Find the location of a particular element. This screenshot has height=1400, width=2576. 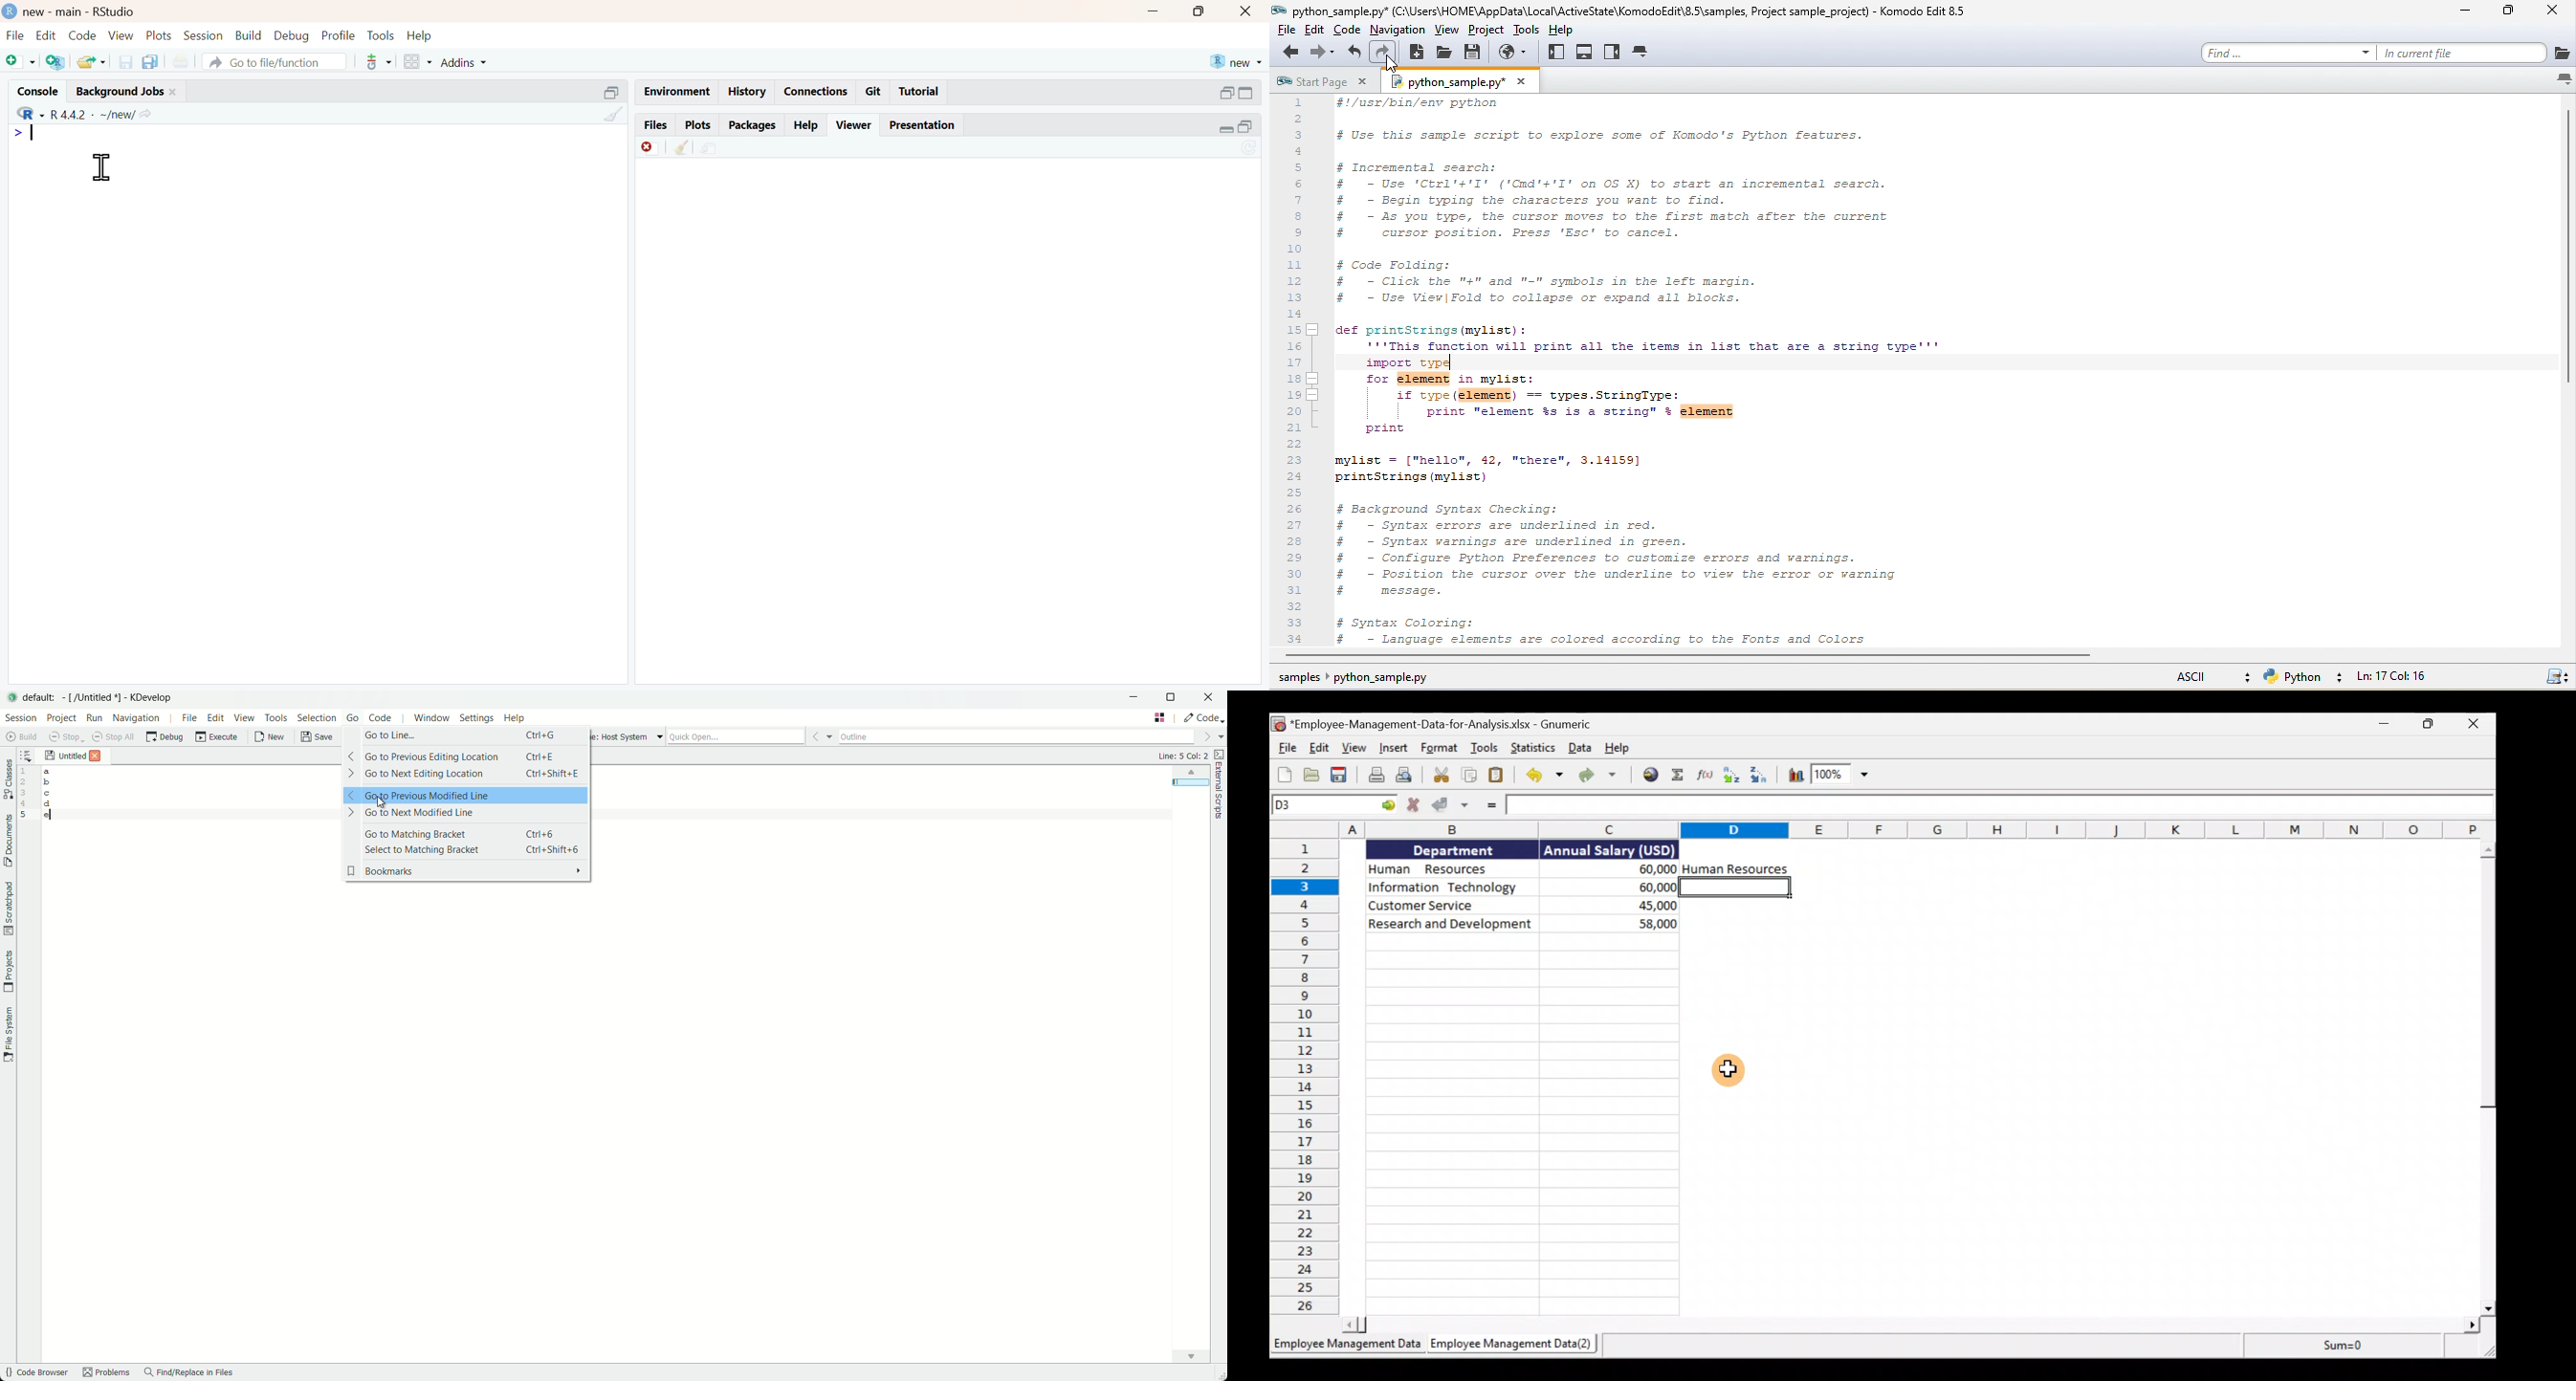

open in separate window is located at coordinates (613, 93).